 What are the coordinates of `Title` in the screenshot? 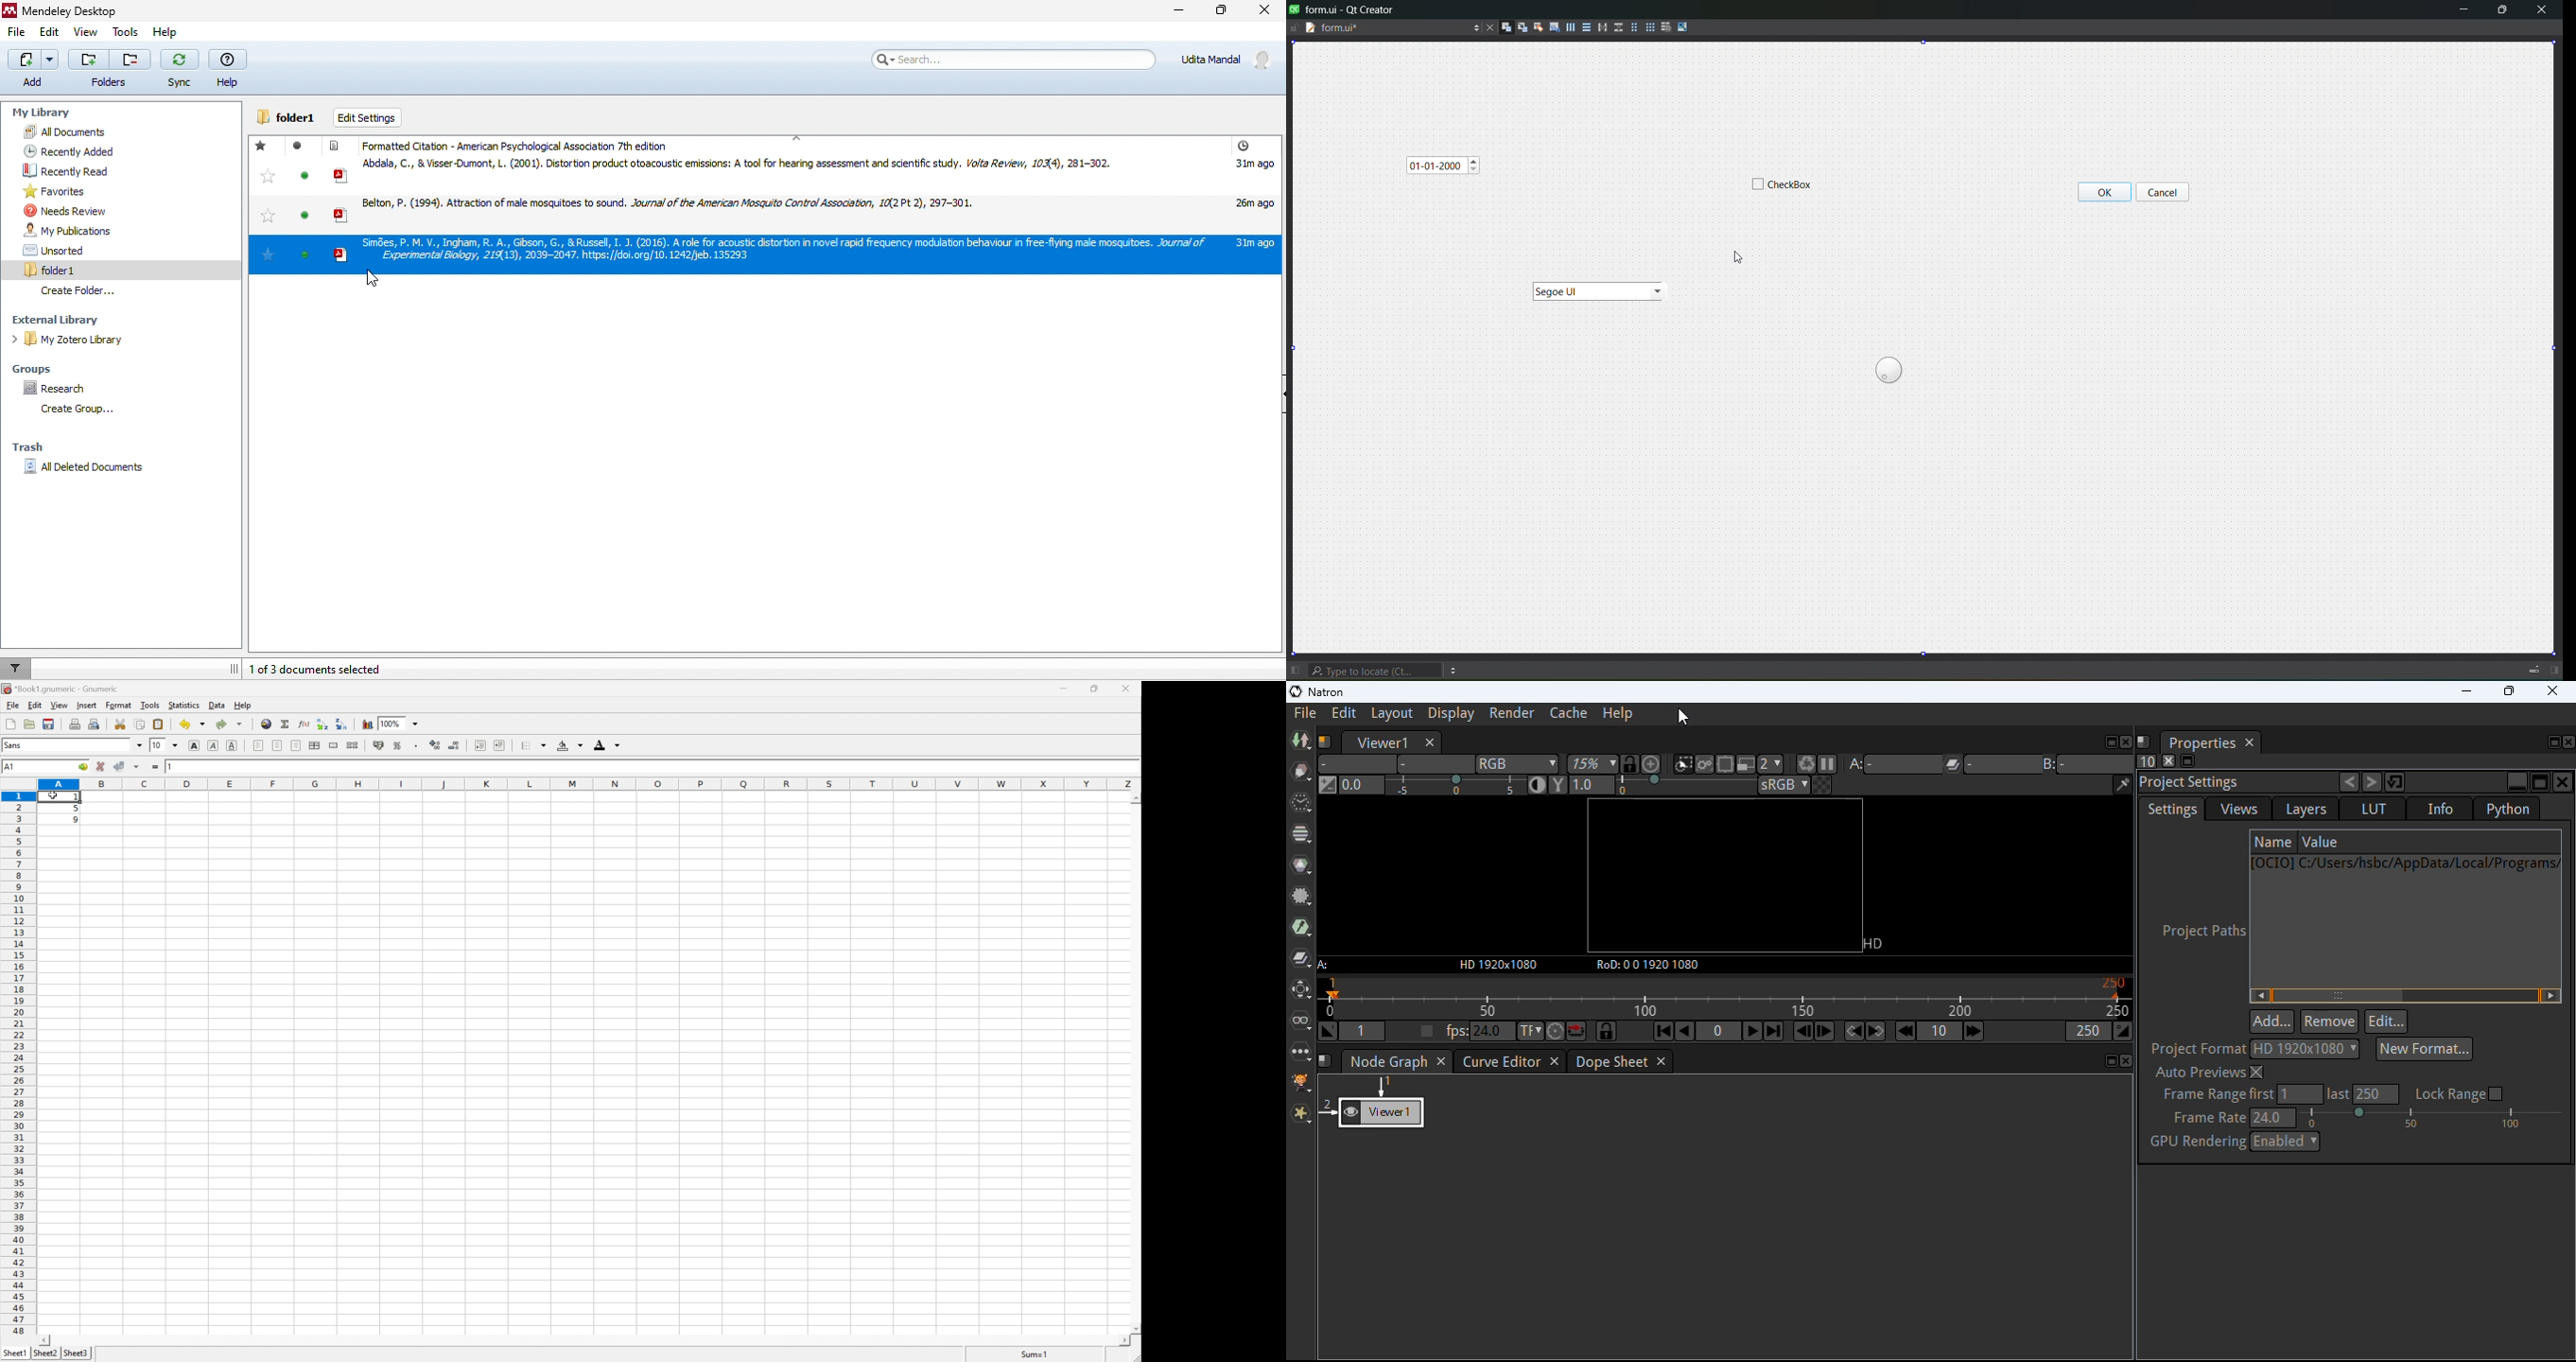 It's located at (1345, 9).